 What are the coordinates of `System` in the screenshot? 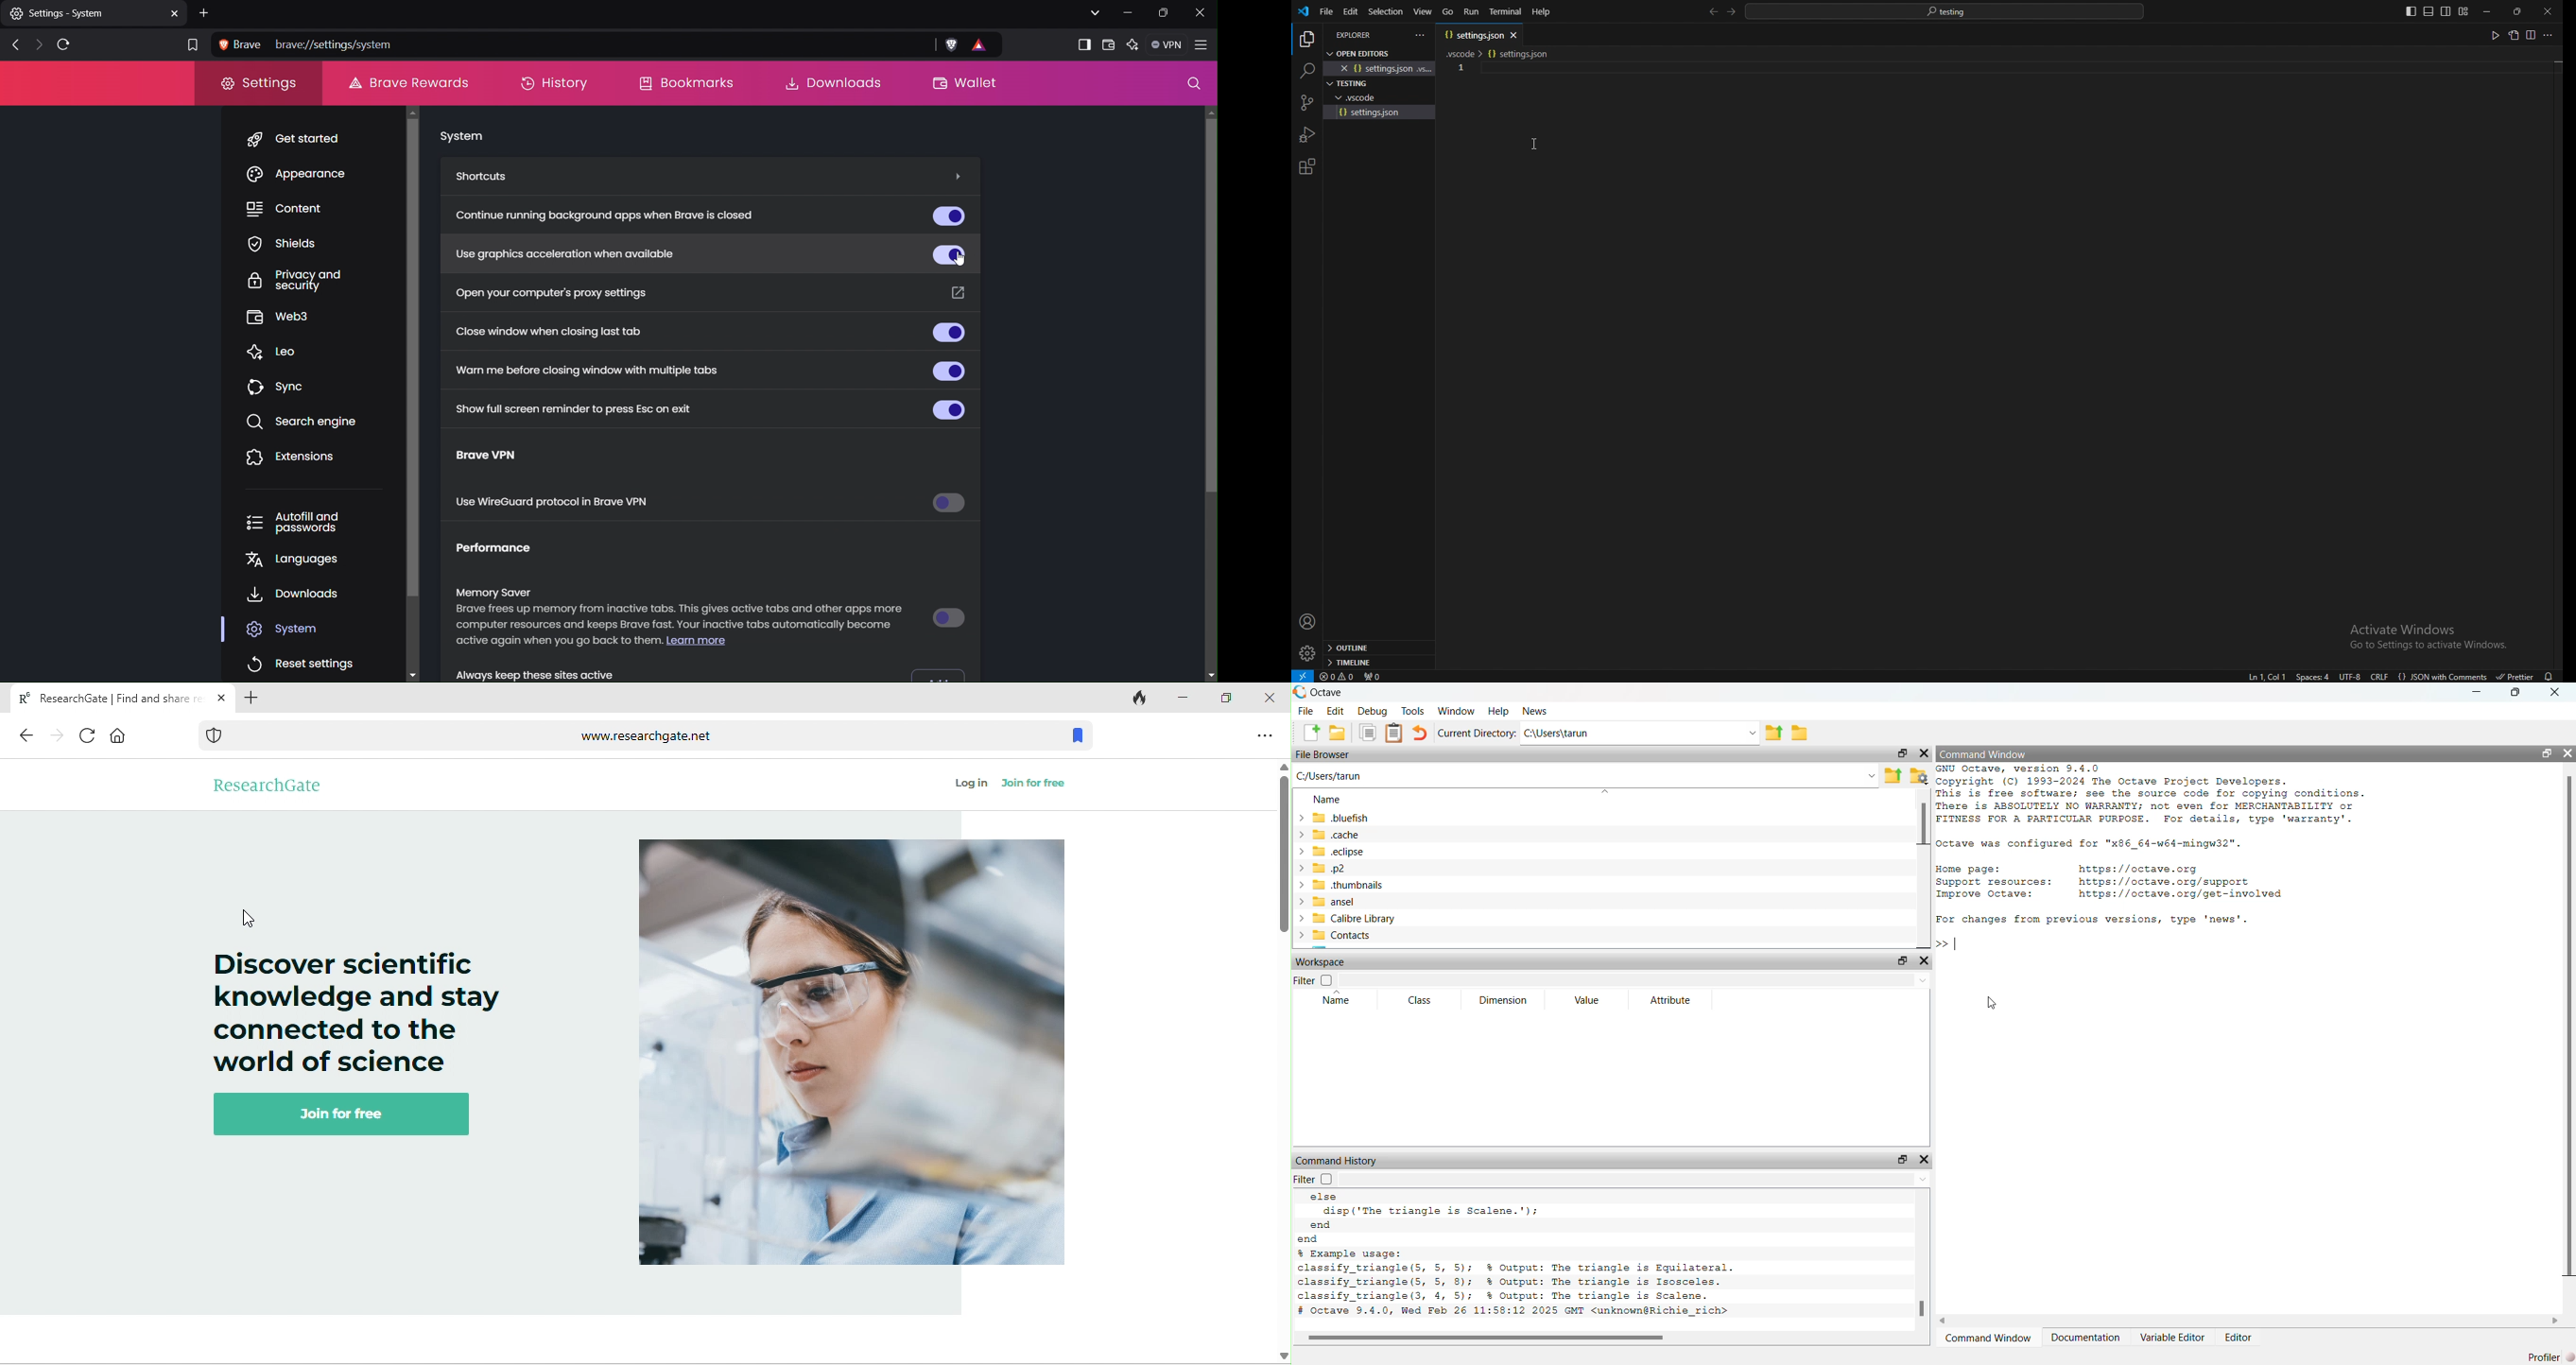 It's located at (291, 628).